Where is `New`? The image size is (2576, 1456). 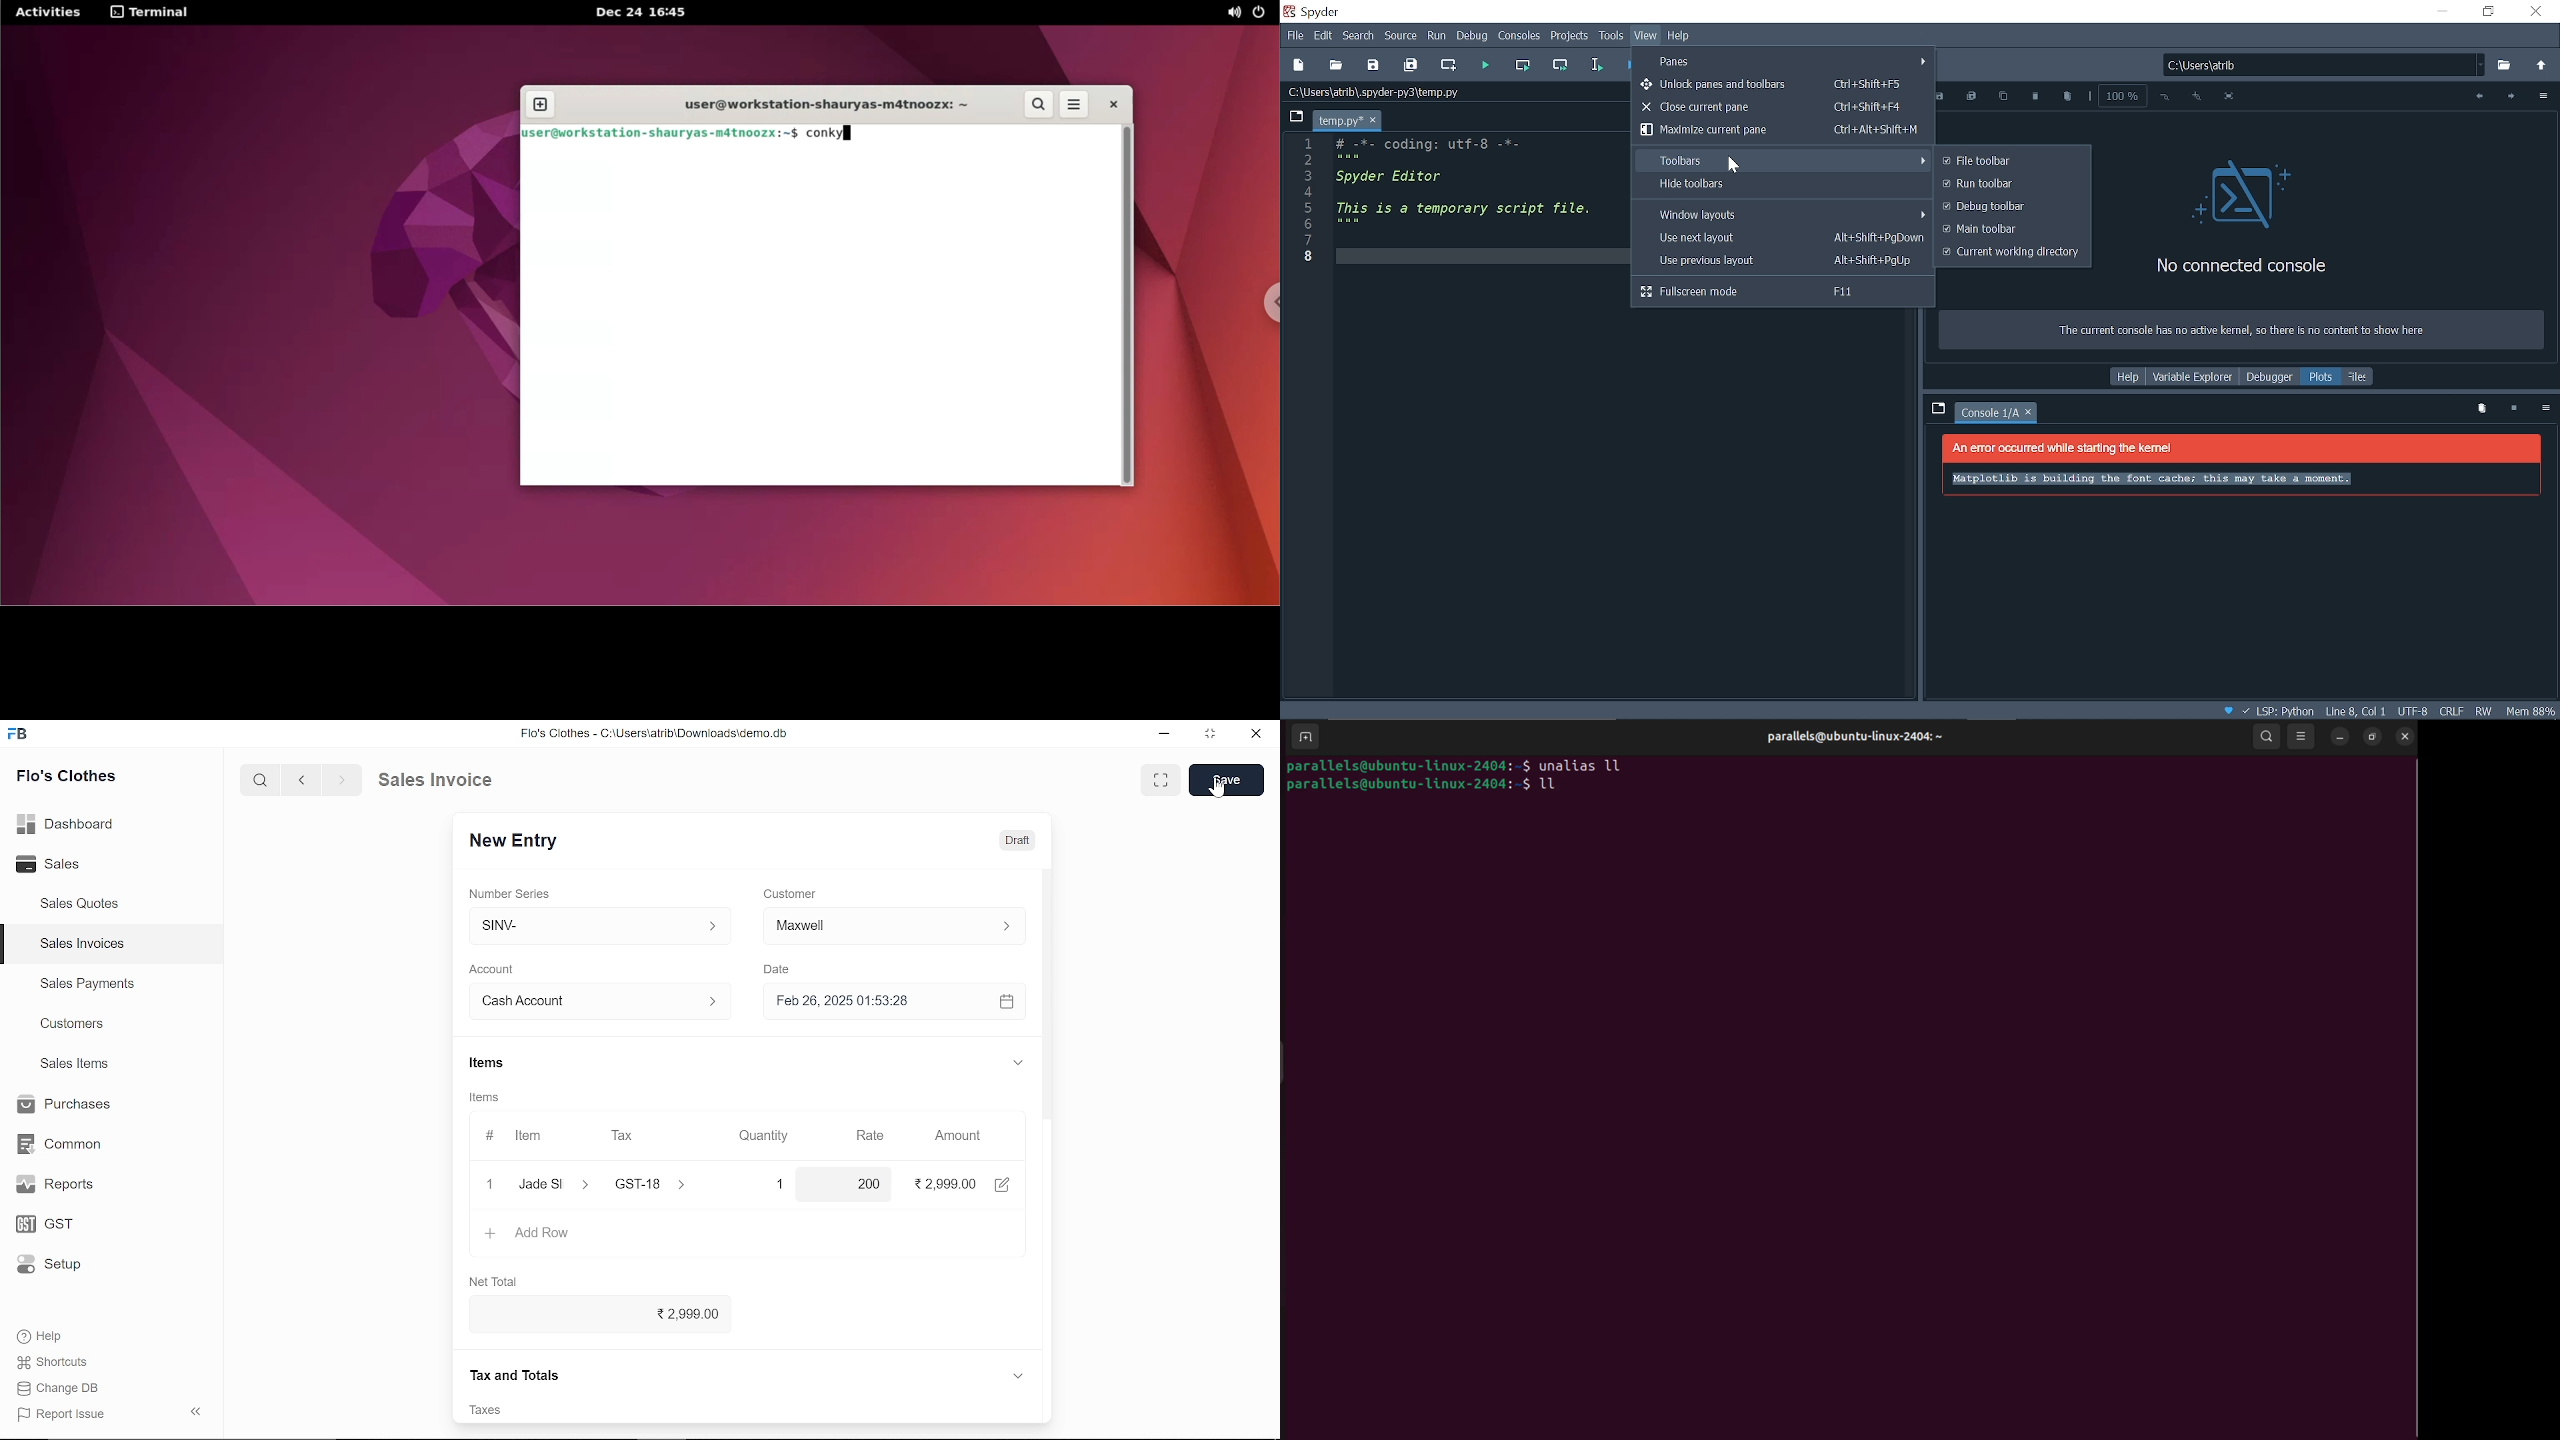 New is located at coordinates (1298, 65).